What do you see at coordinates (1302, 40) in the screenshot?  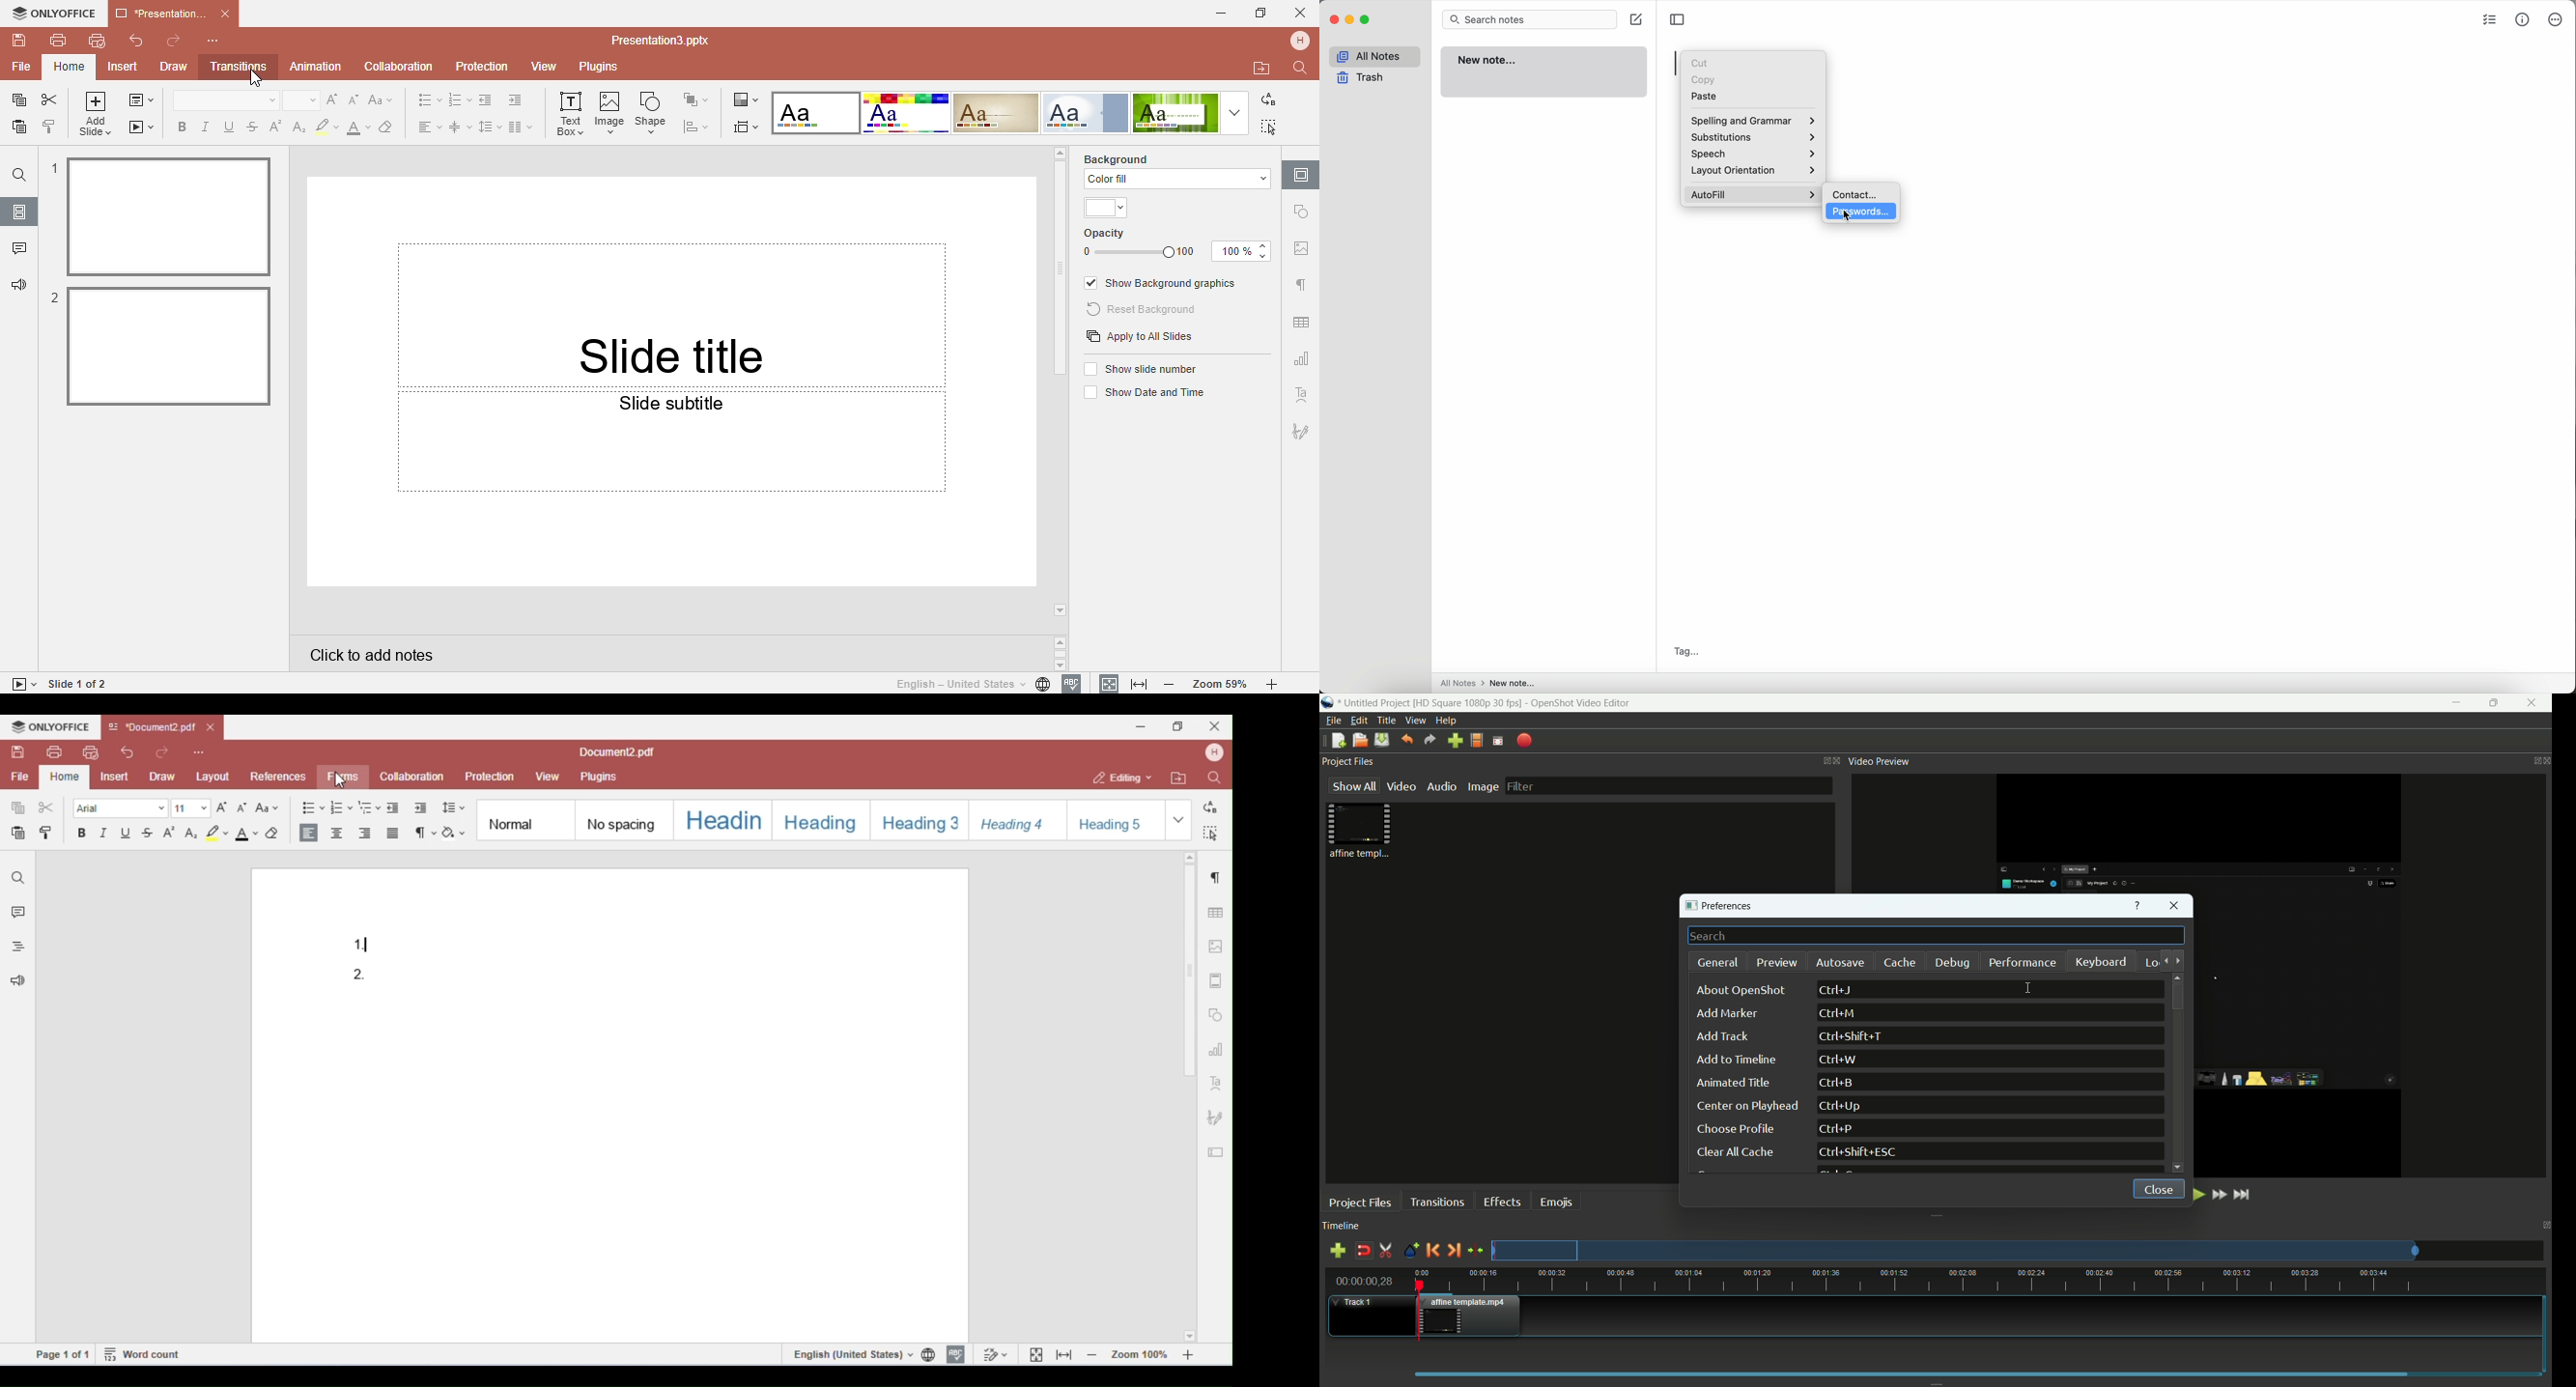 I see `Profile name` at bounding box center [1302, 40].